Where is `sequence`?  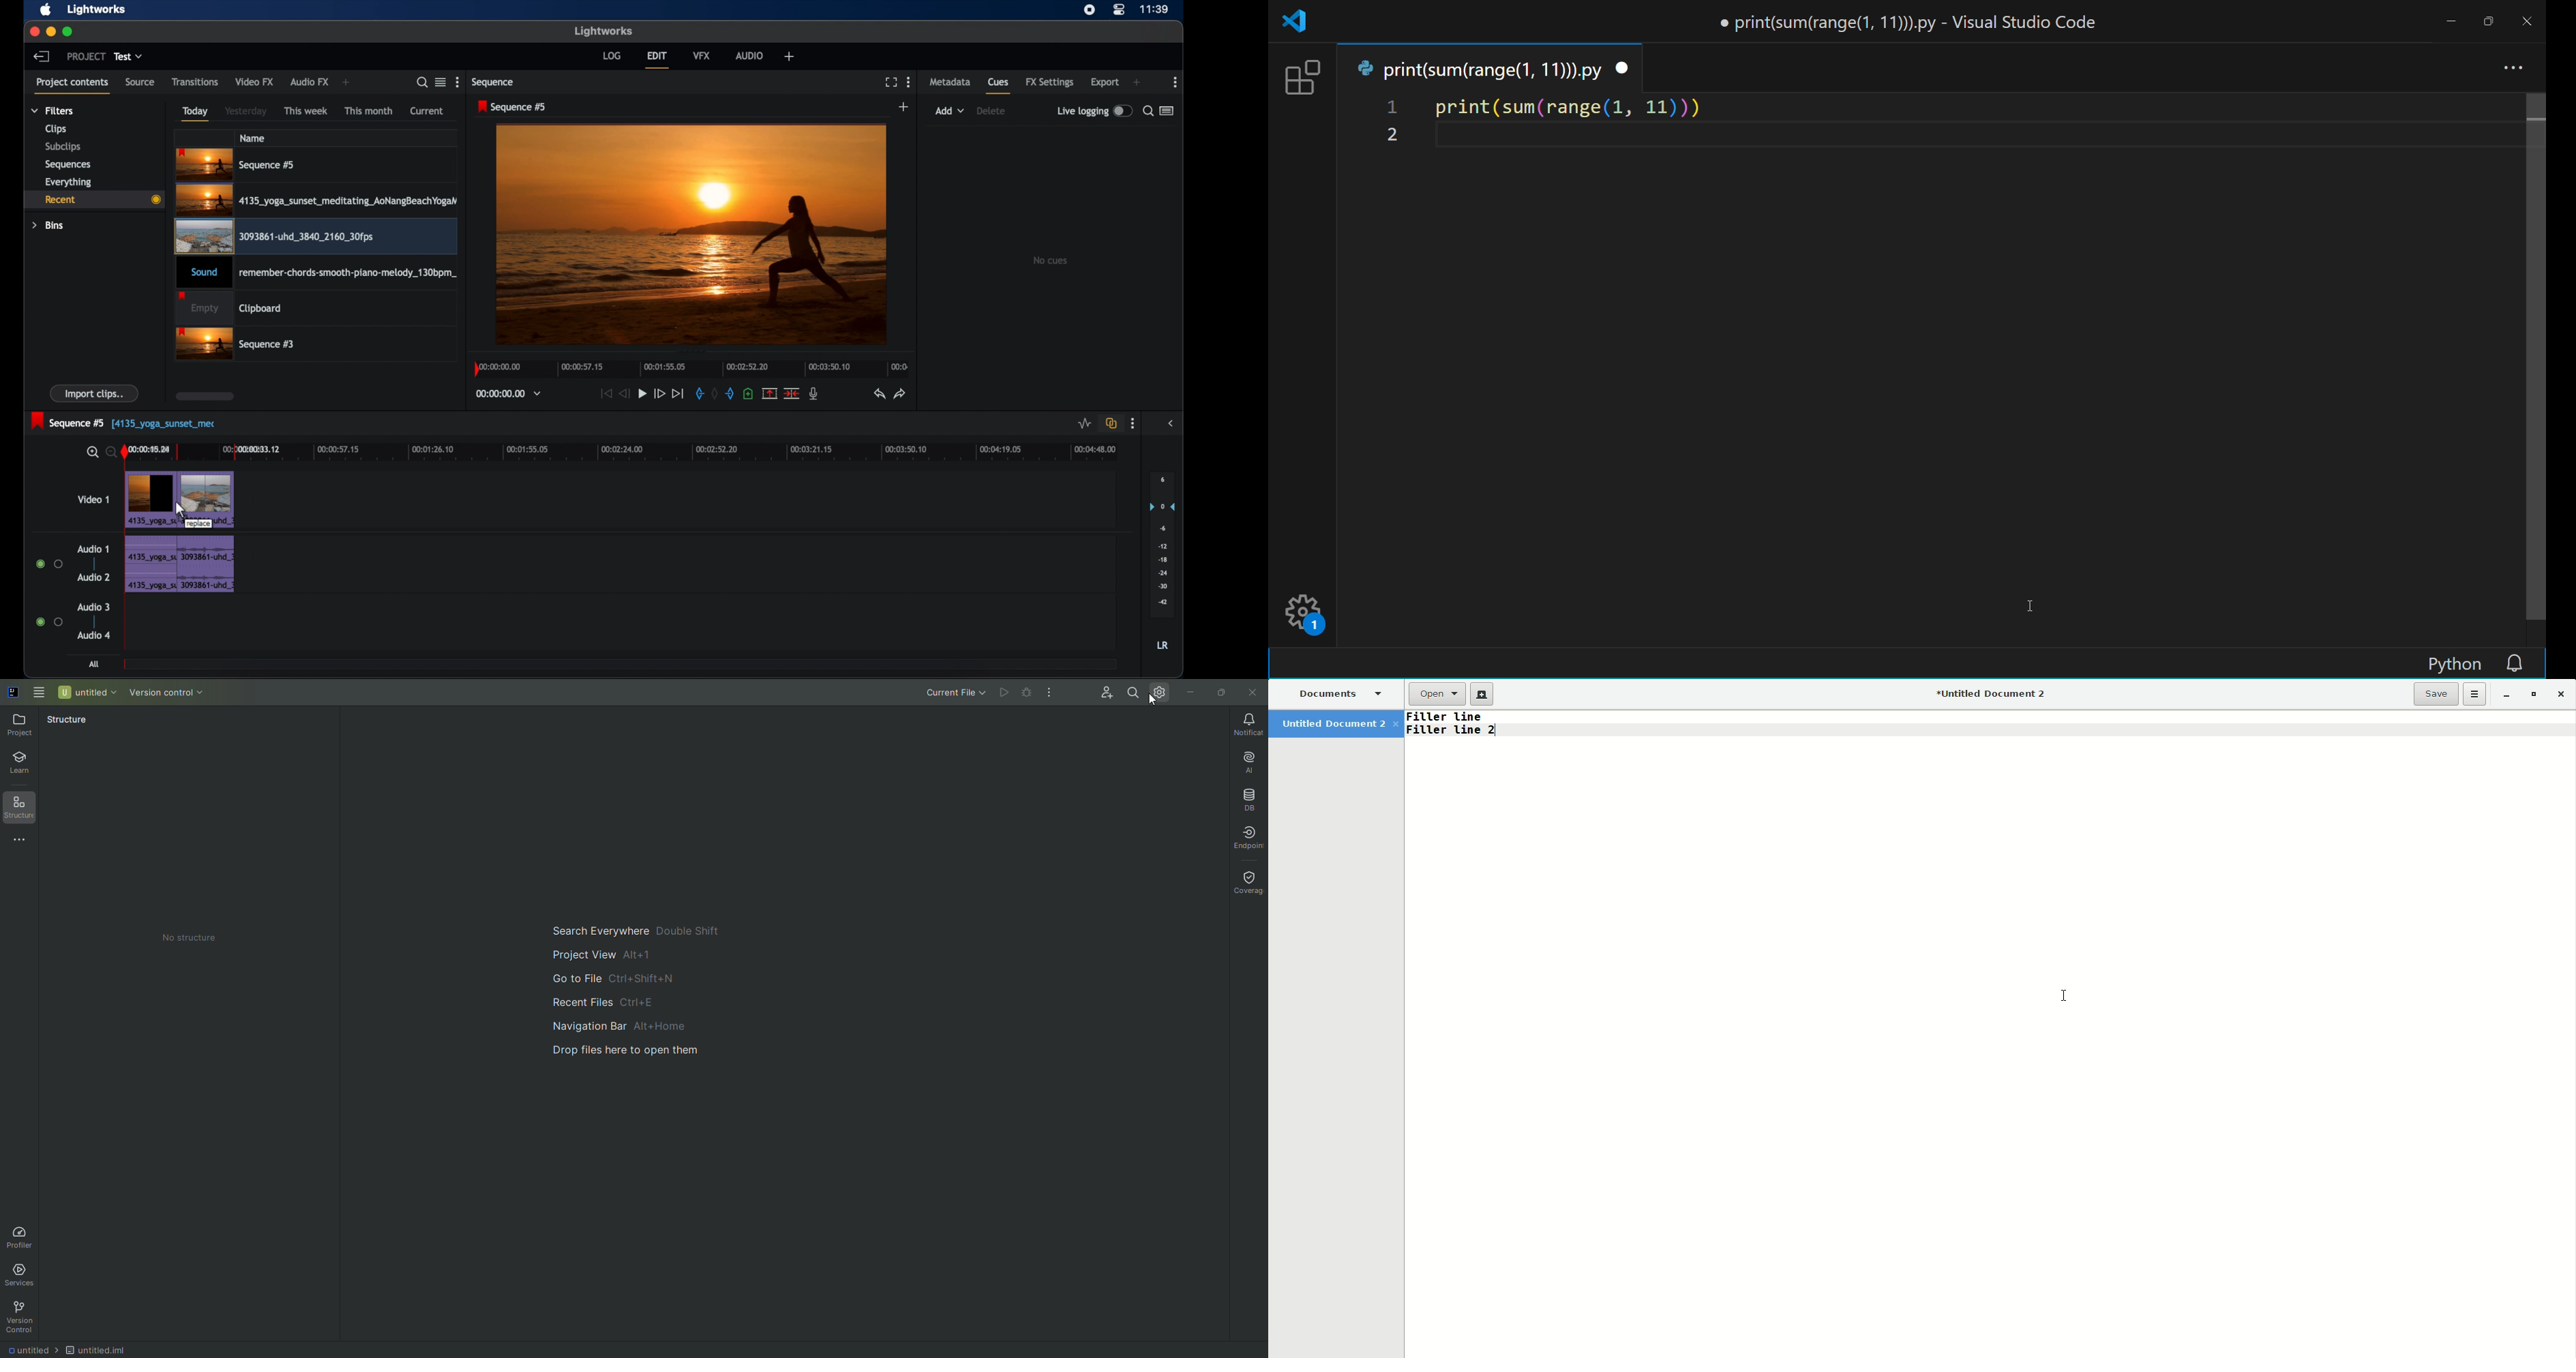 sequence is located at coordinates (494, 84).